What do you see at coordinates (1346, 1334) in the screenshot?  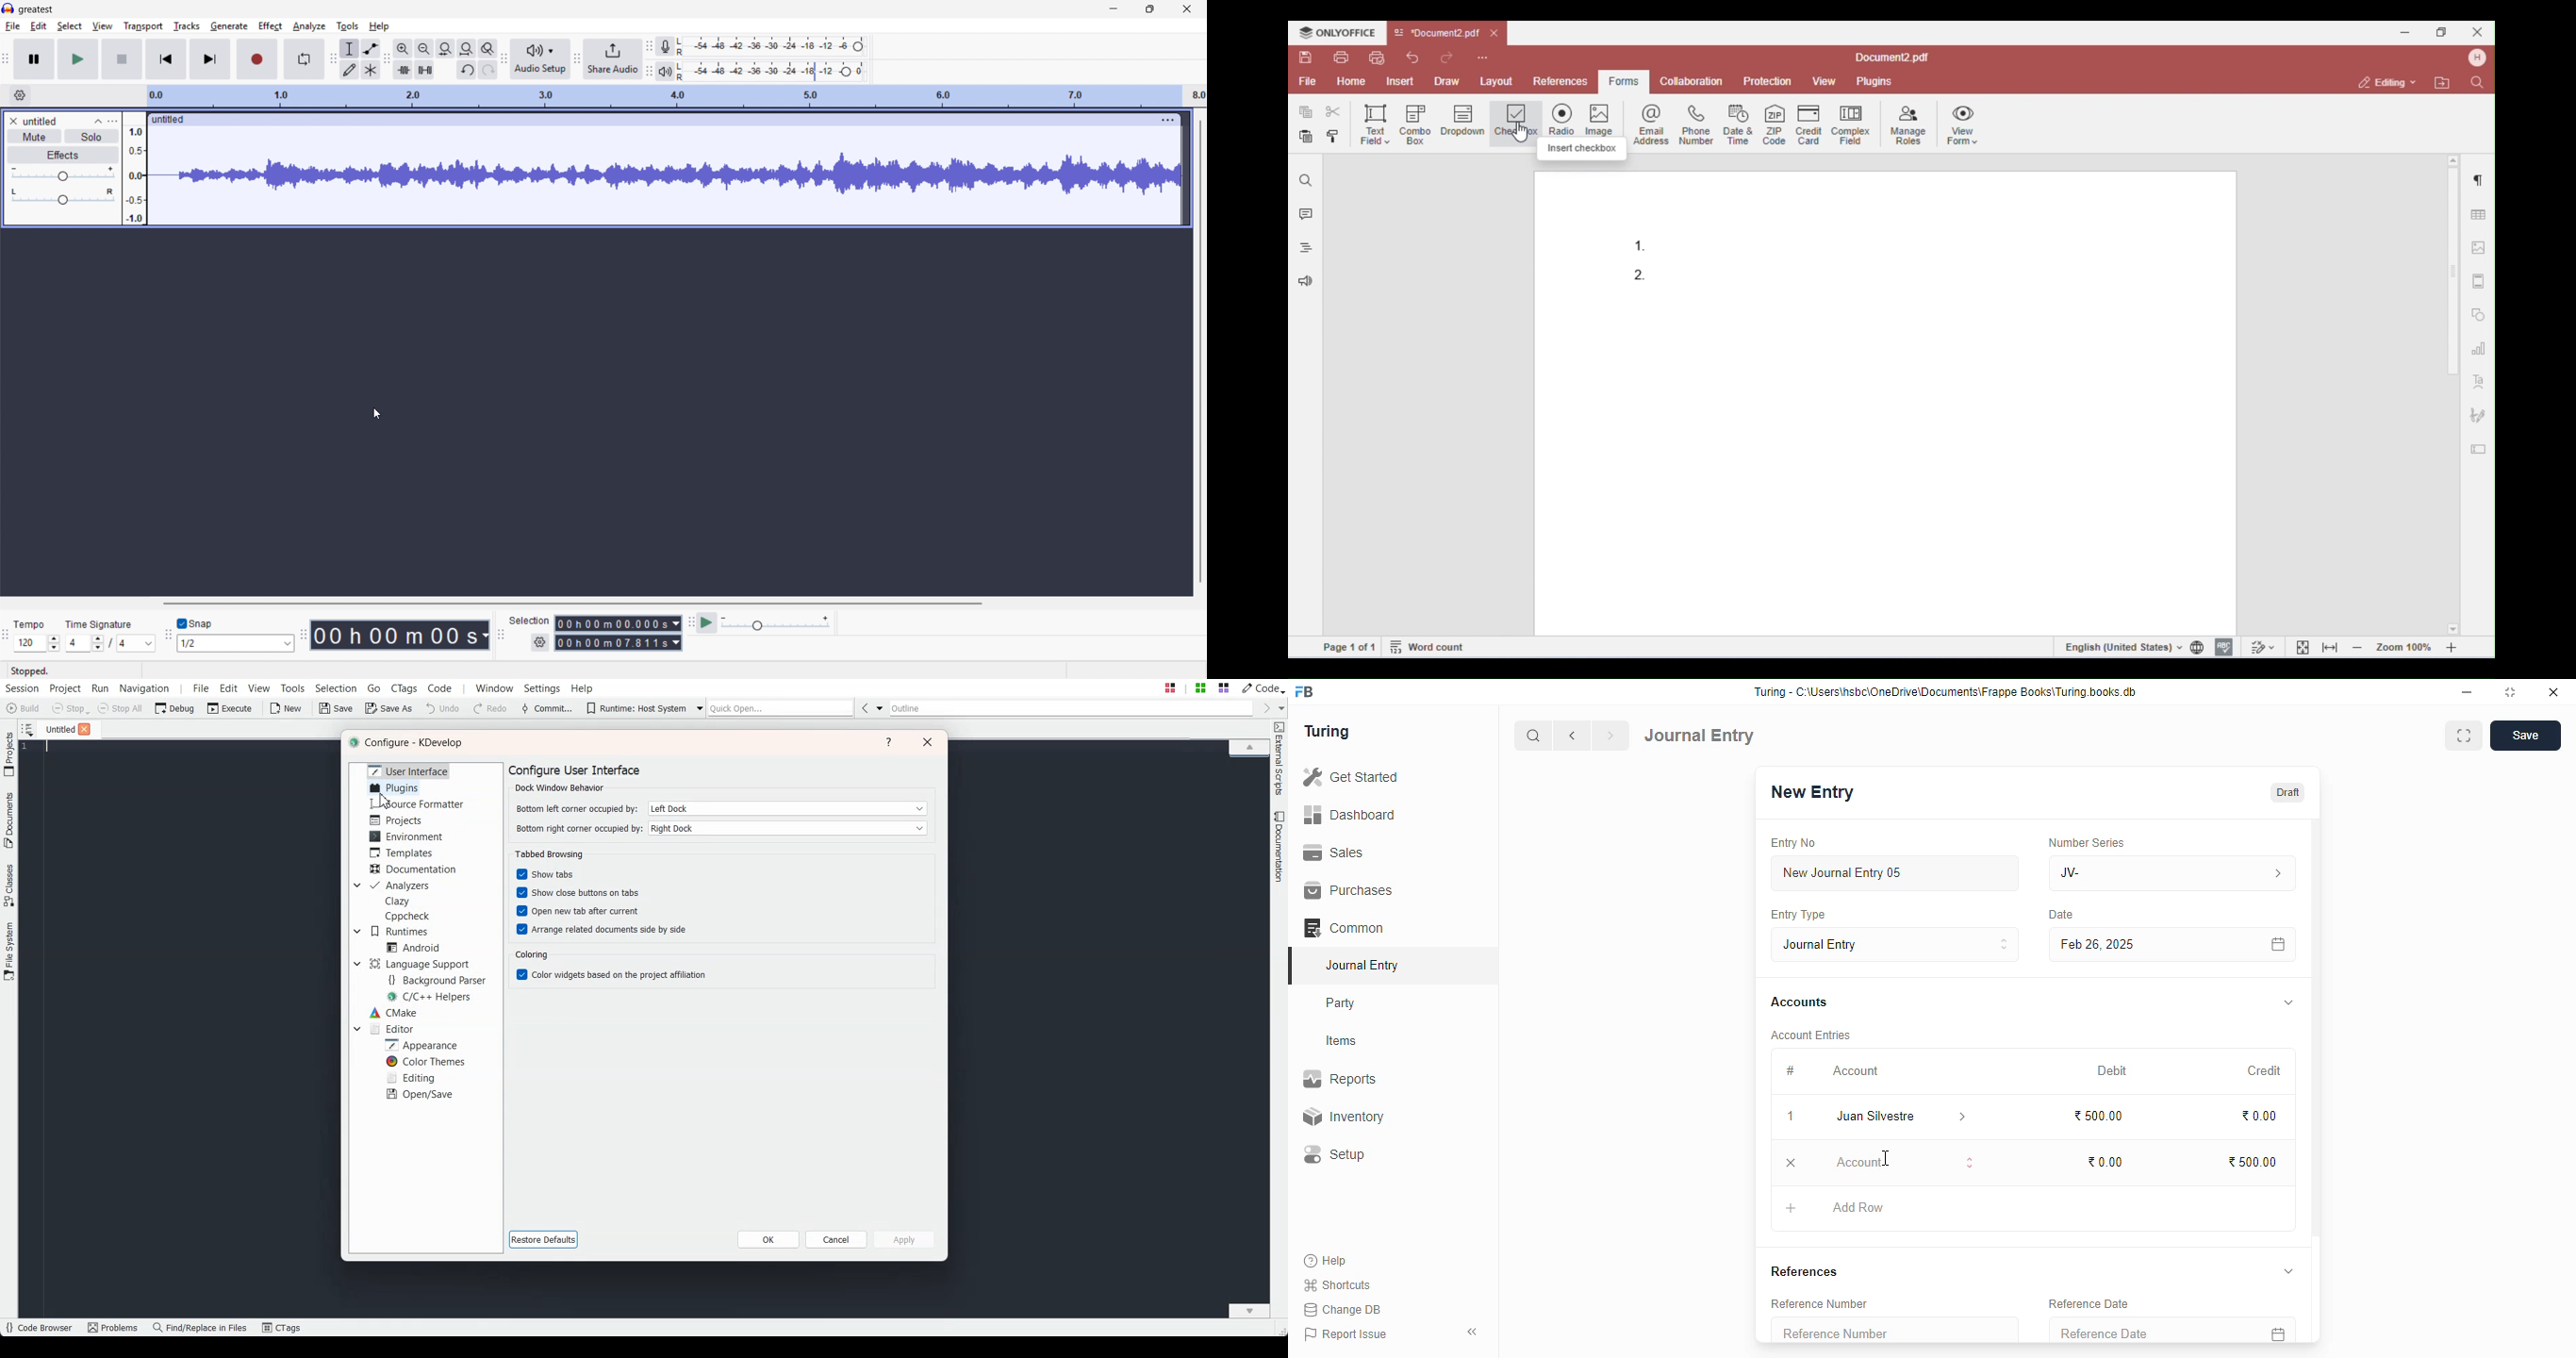 I see `report issue` at bounding box center [1346, 1334].